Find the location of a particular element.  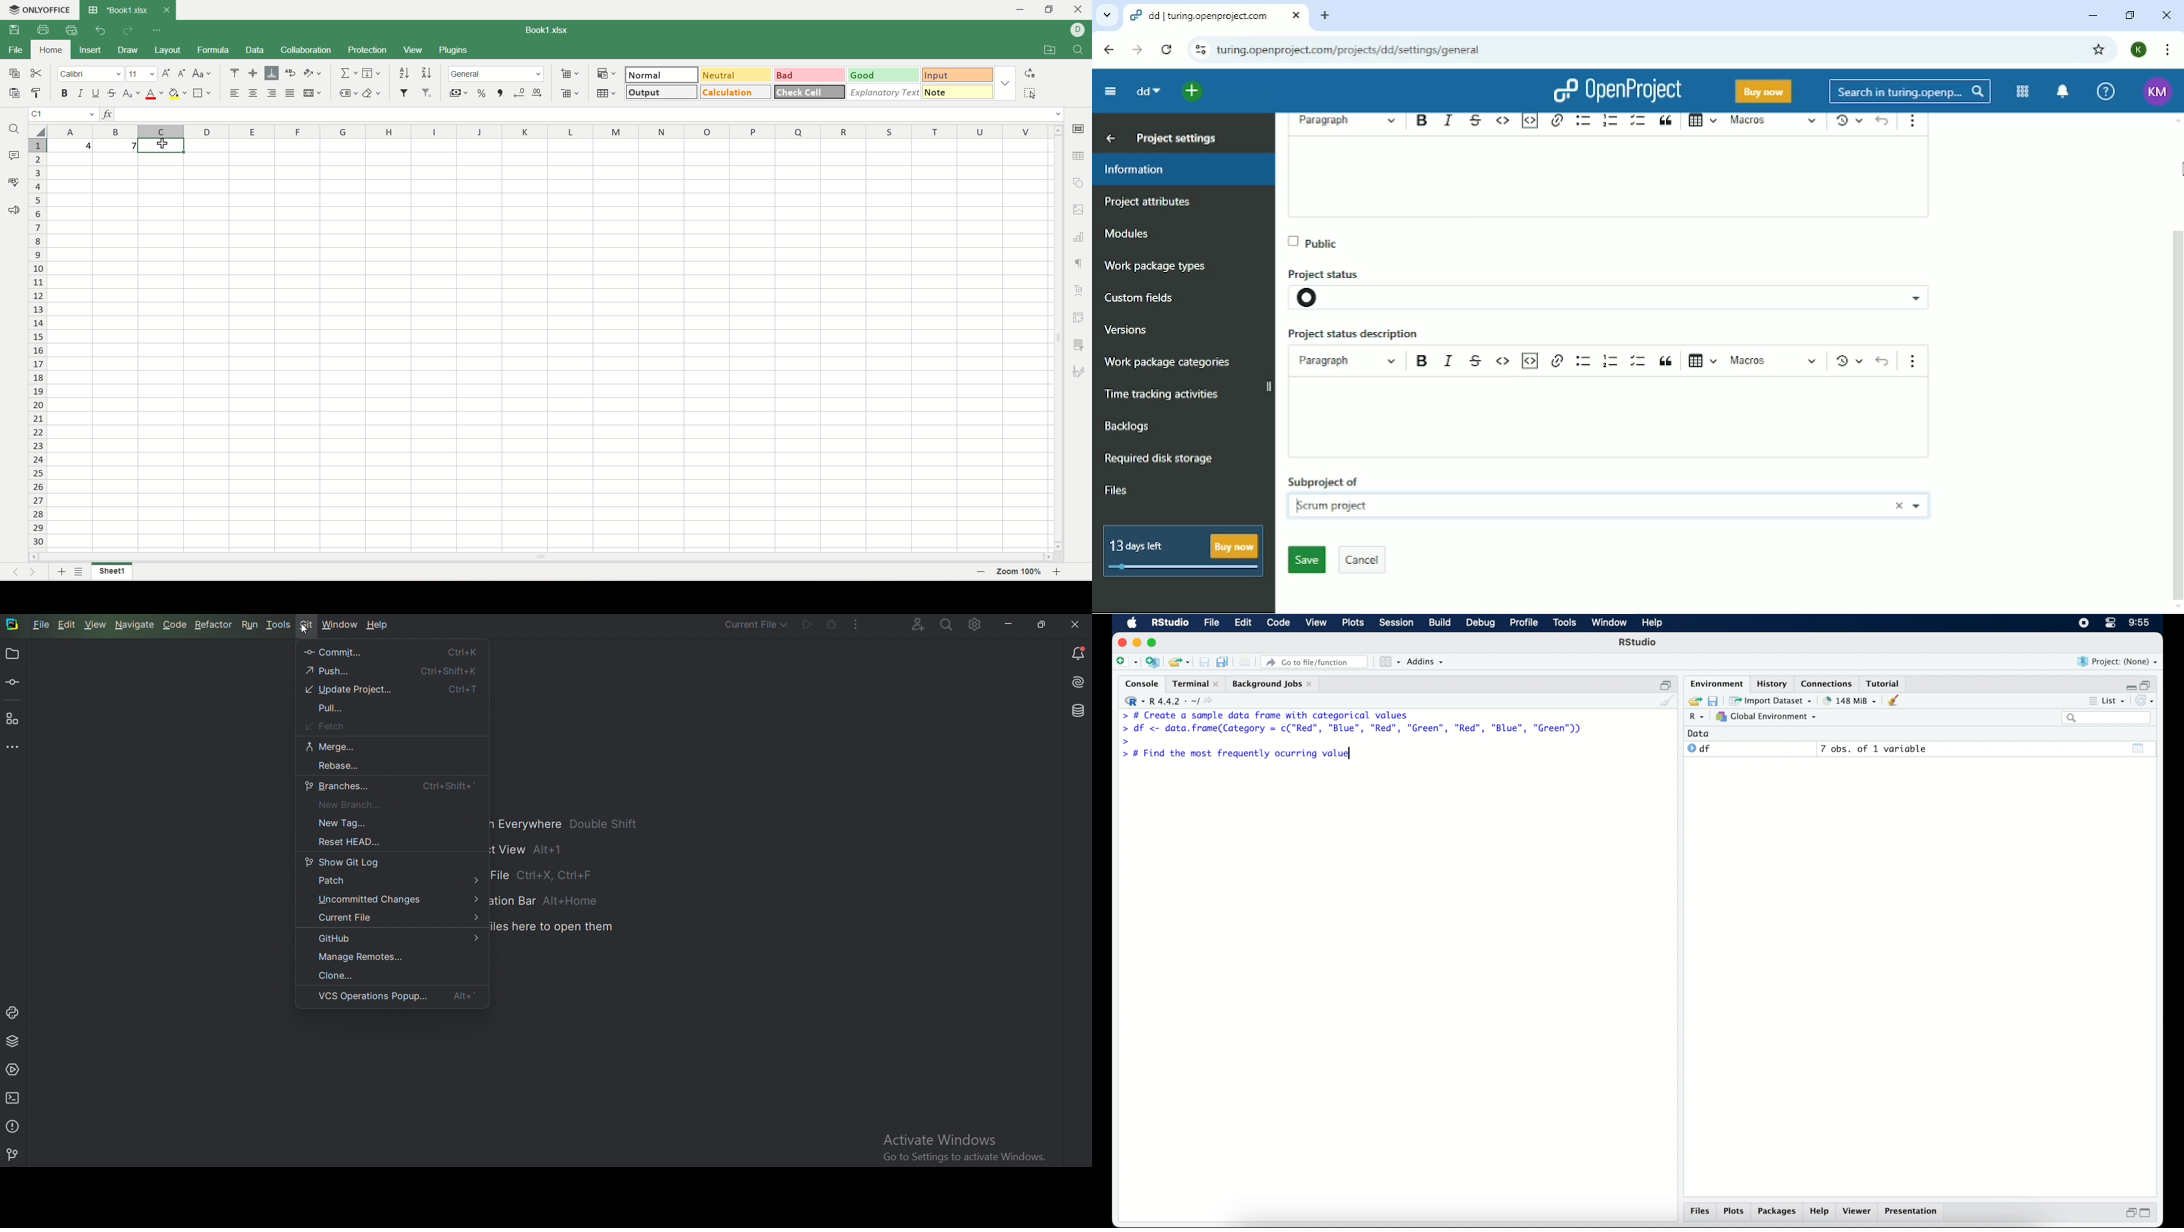

zoom percent is located at coordinates (1020, 574).